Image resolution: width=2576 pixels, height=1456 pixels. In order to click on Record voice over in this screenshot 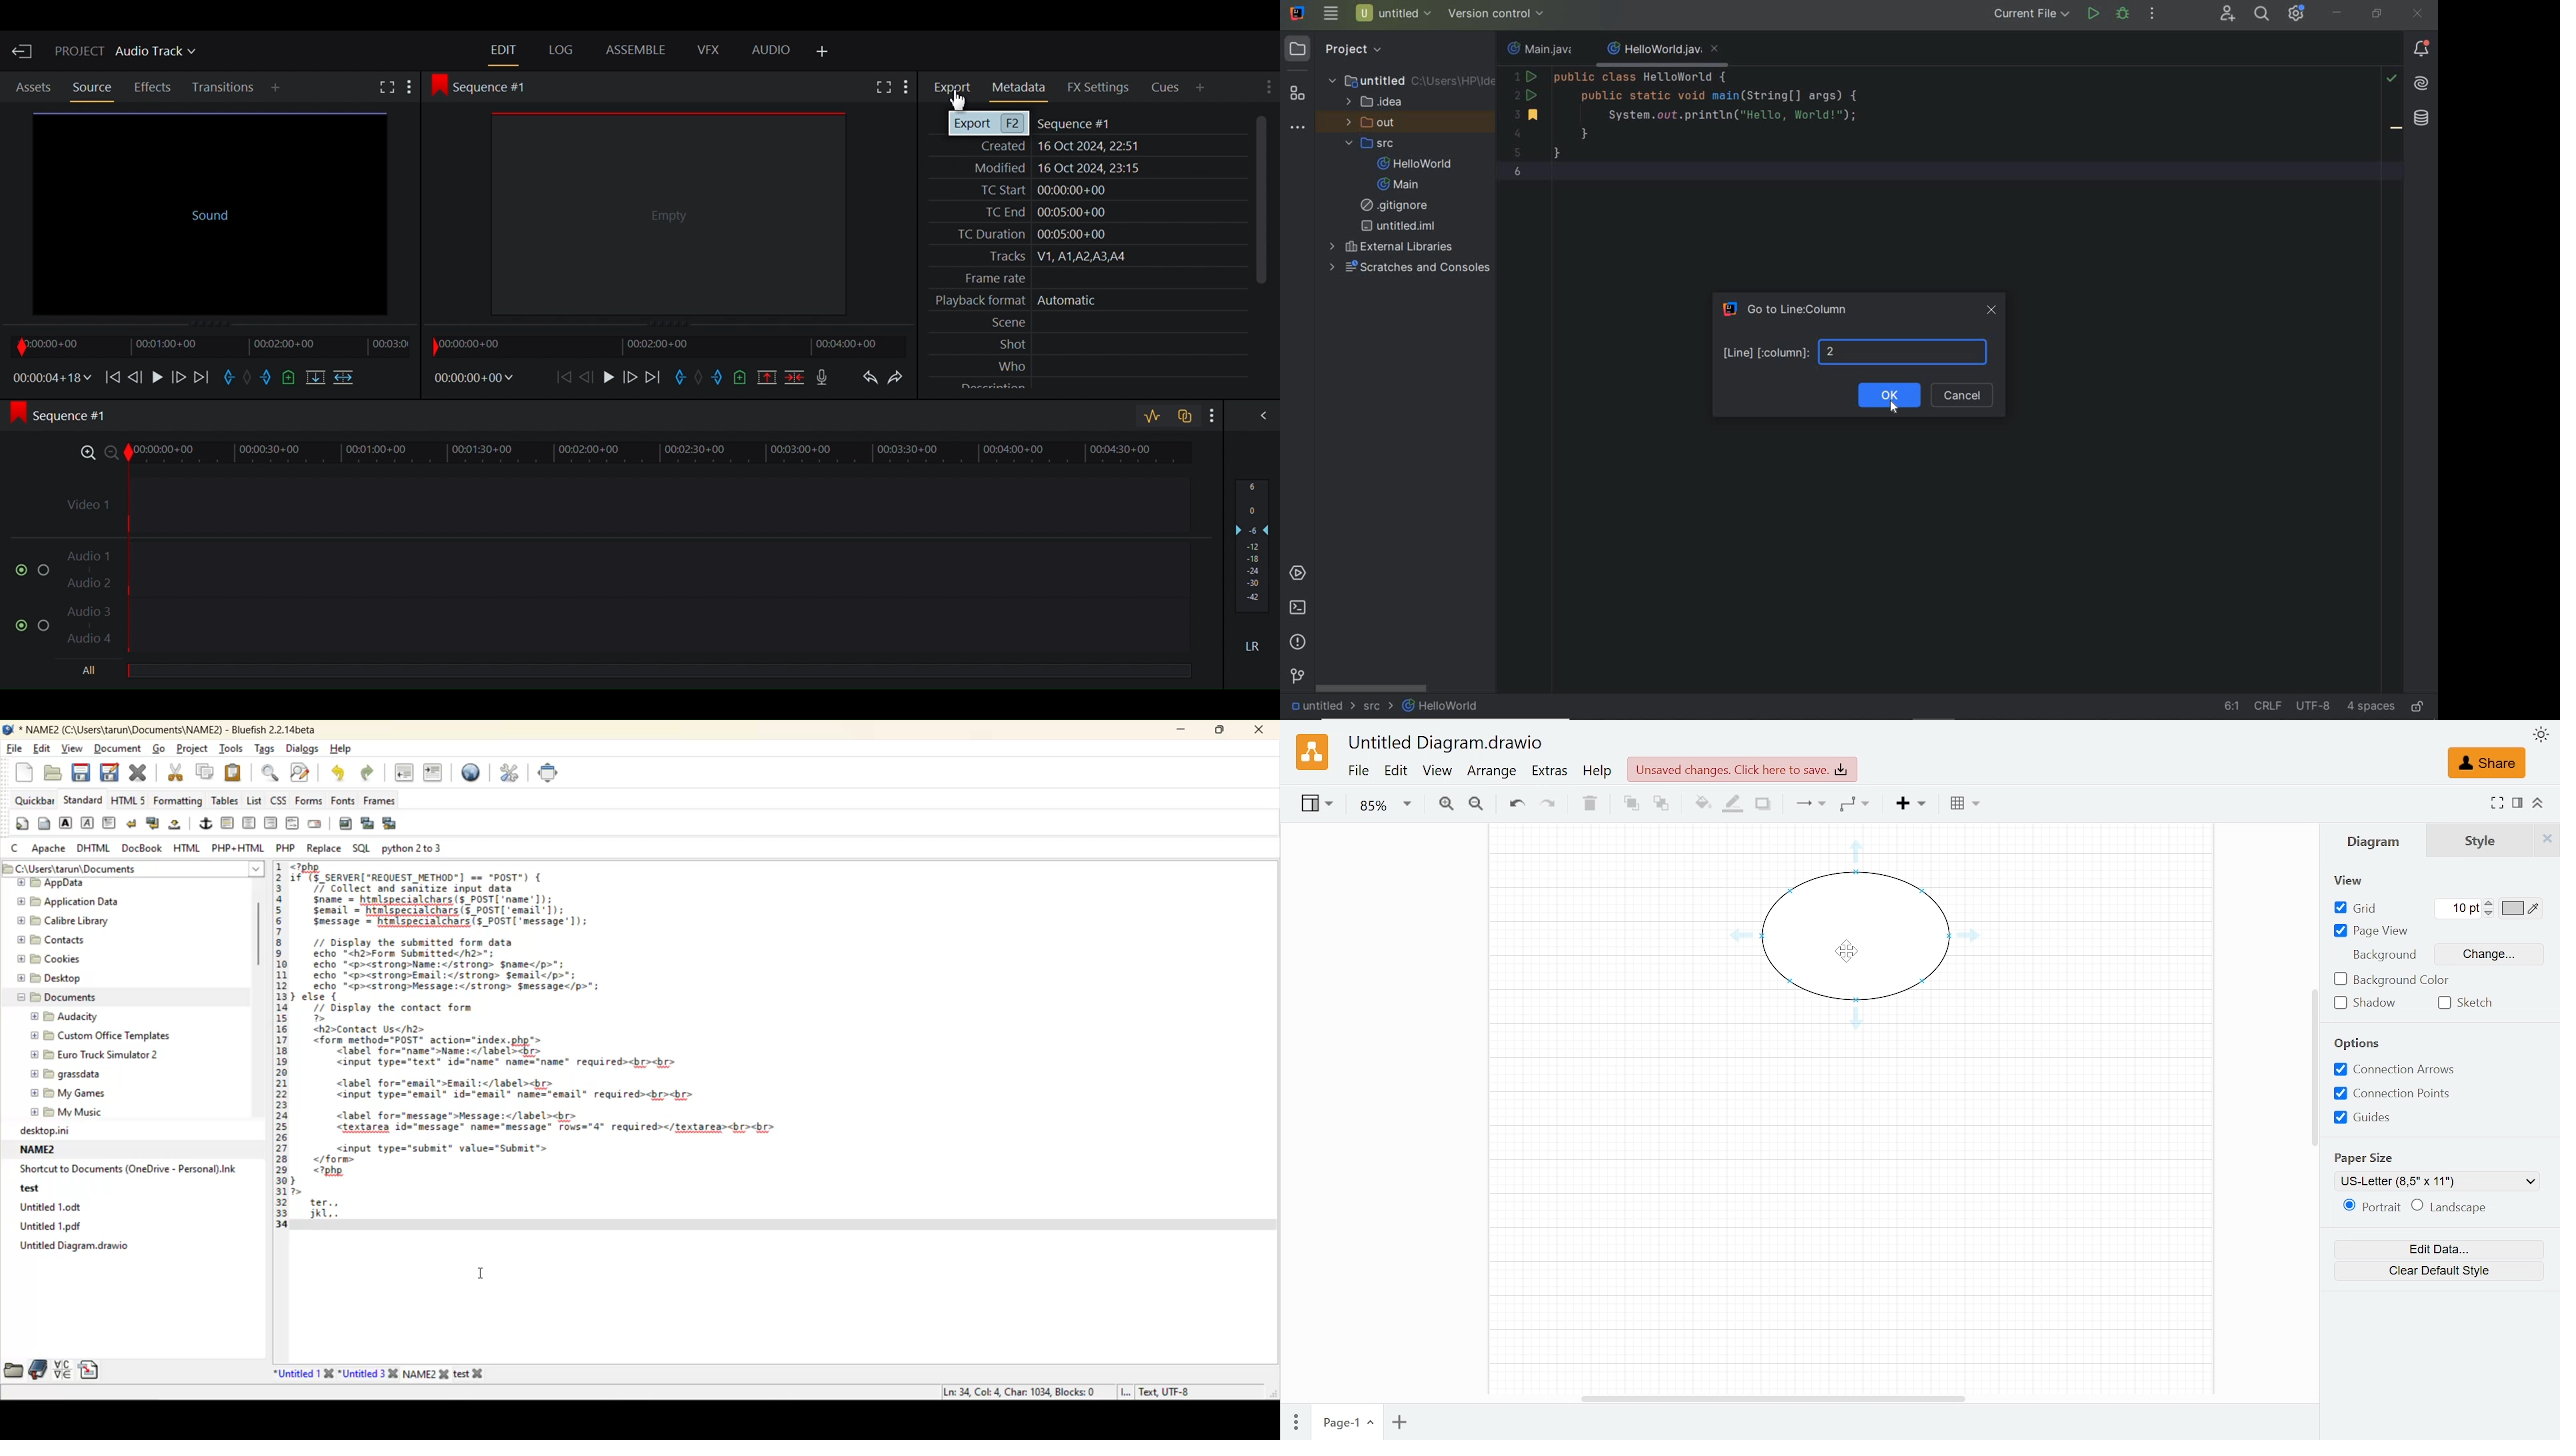, I will do `click(822, 376)`.